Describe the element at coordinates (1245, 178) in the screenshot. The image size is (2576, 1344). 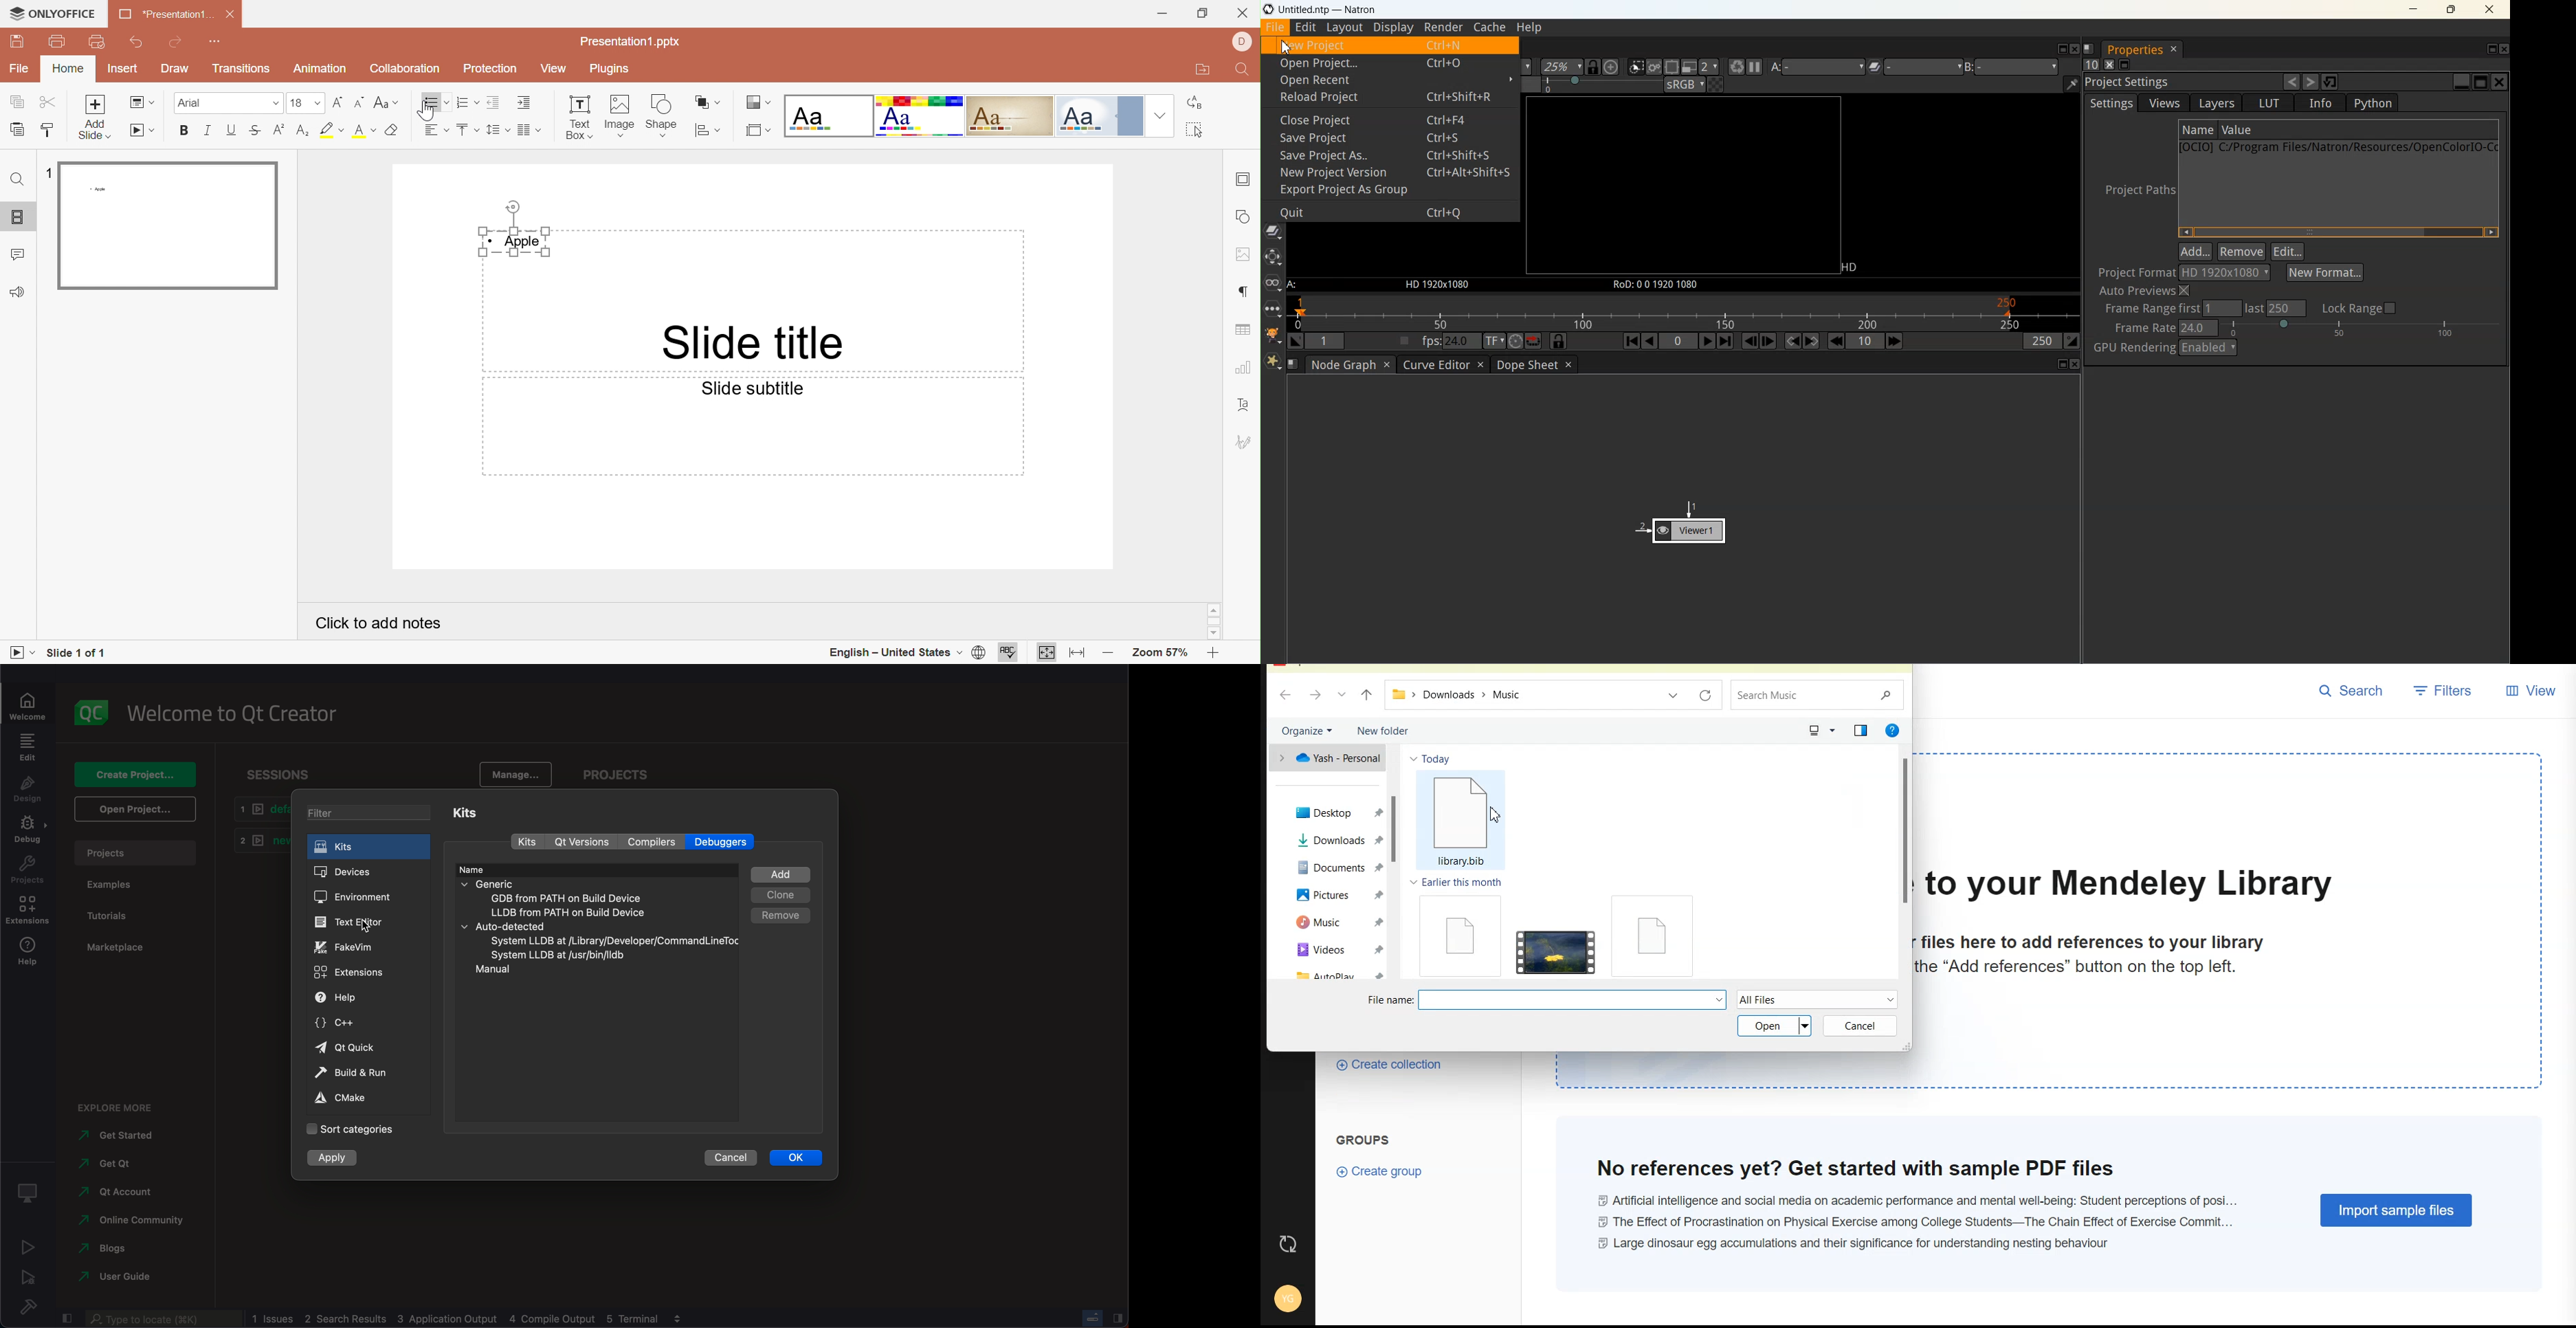
I see `slide settings` at that location.